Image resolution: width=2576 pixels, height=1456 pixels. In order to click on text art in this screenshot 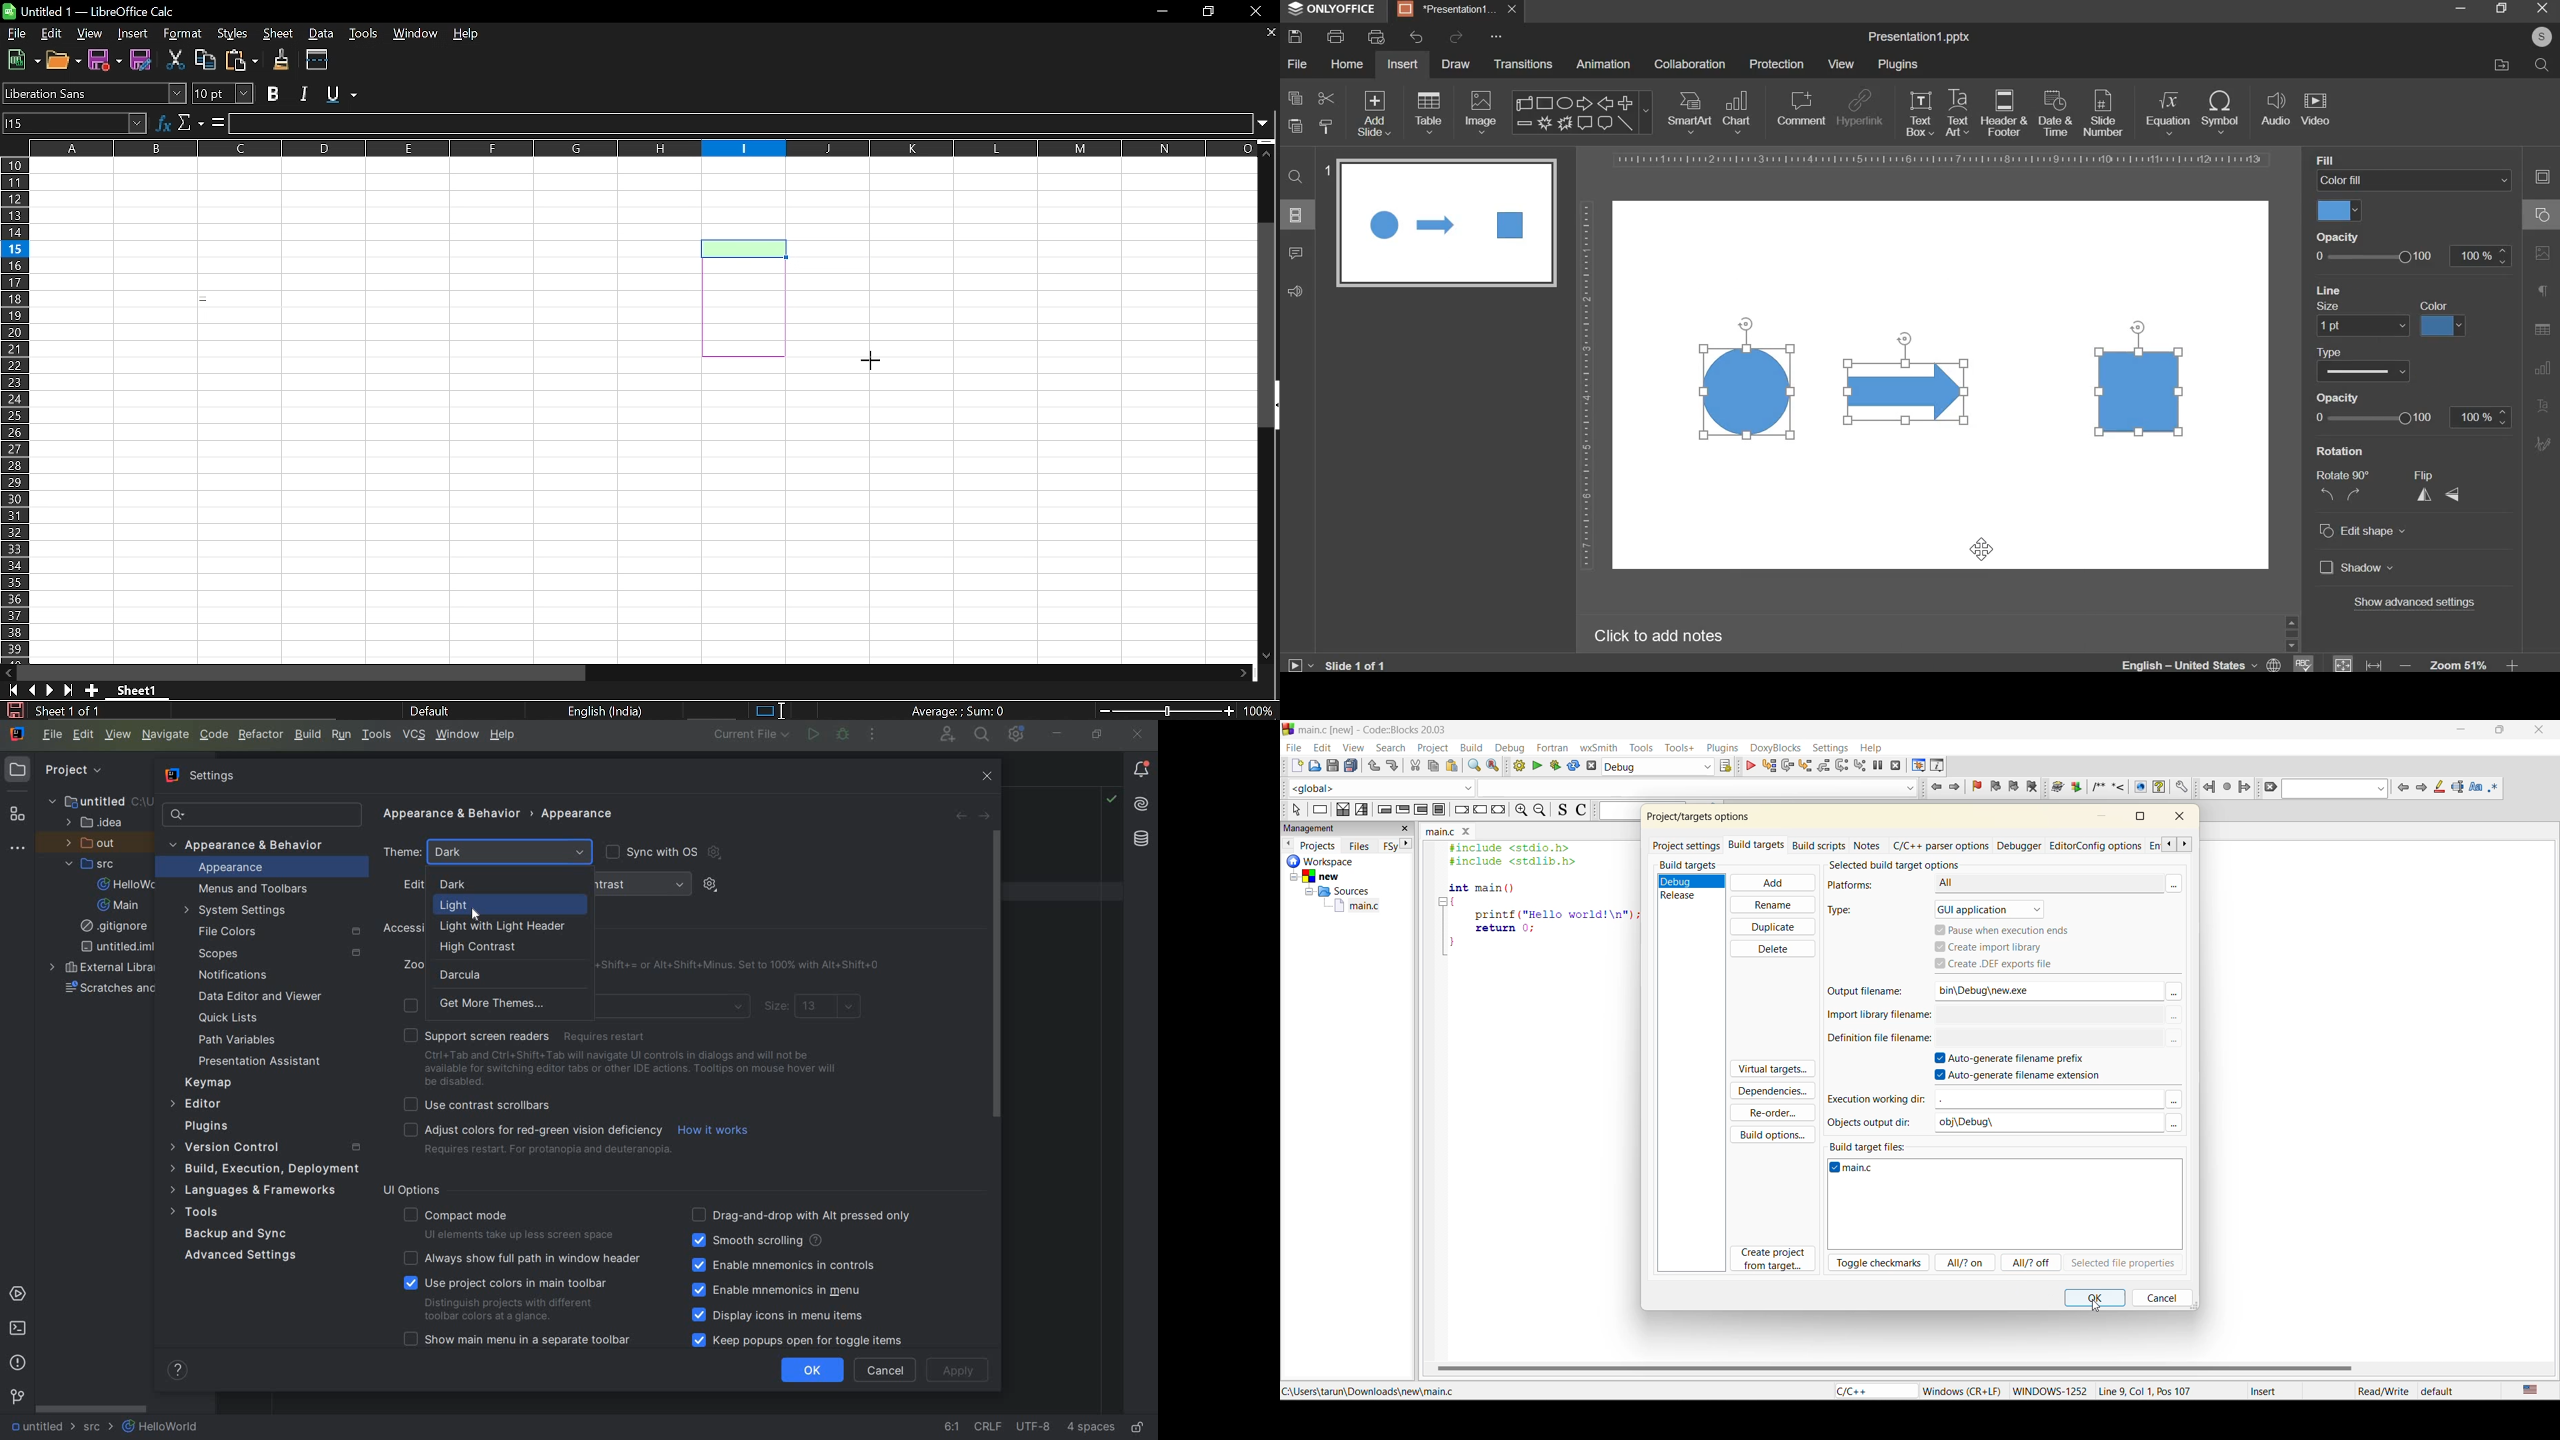, I will do `click(1958, 113)`.